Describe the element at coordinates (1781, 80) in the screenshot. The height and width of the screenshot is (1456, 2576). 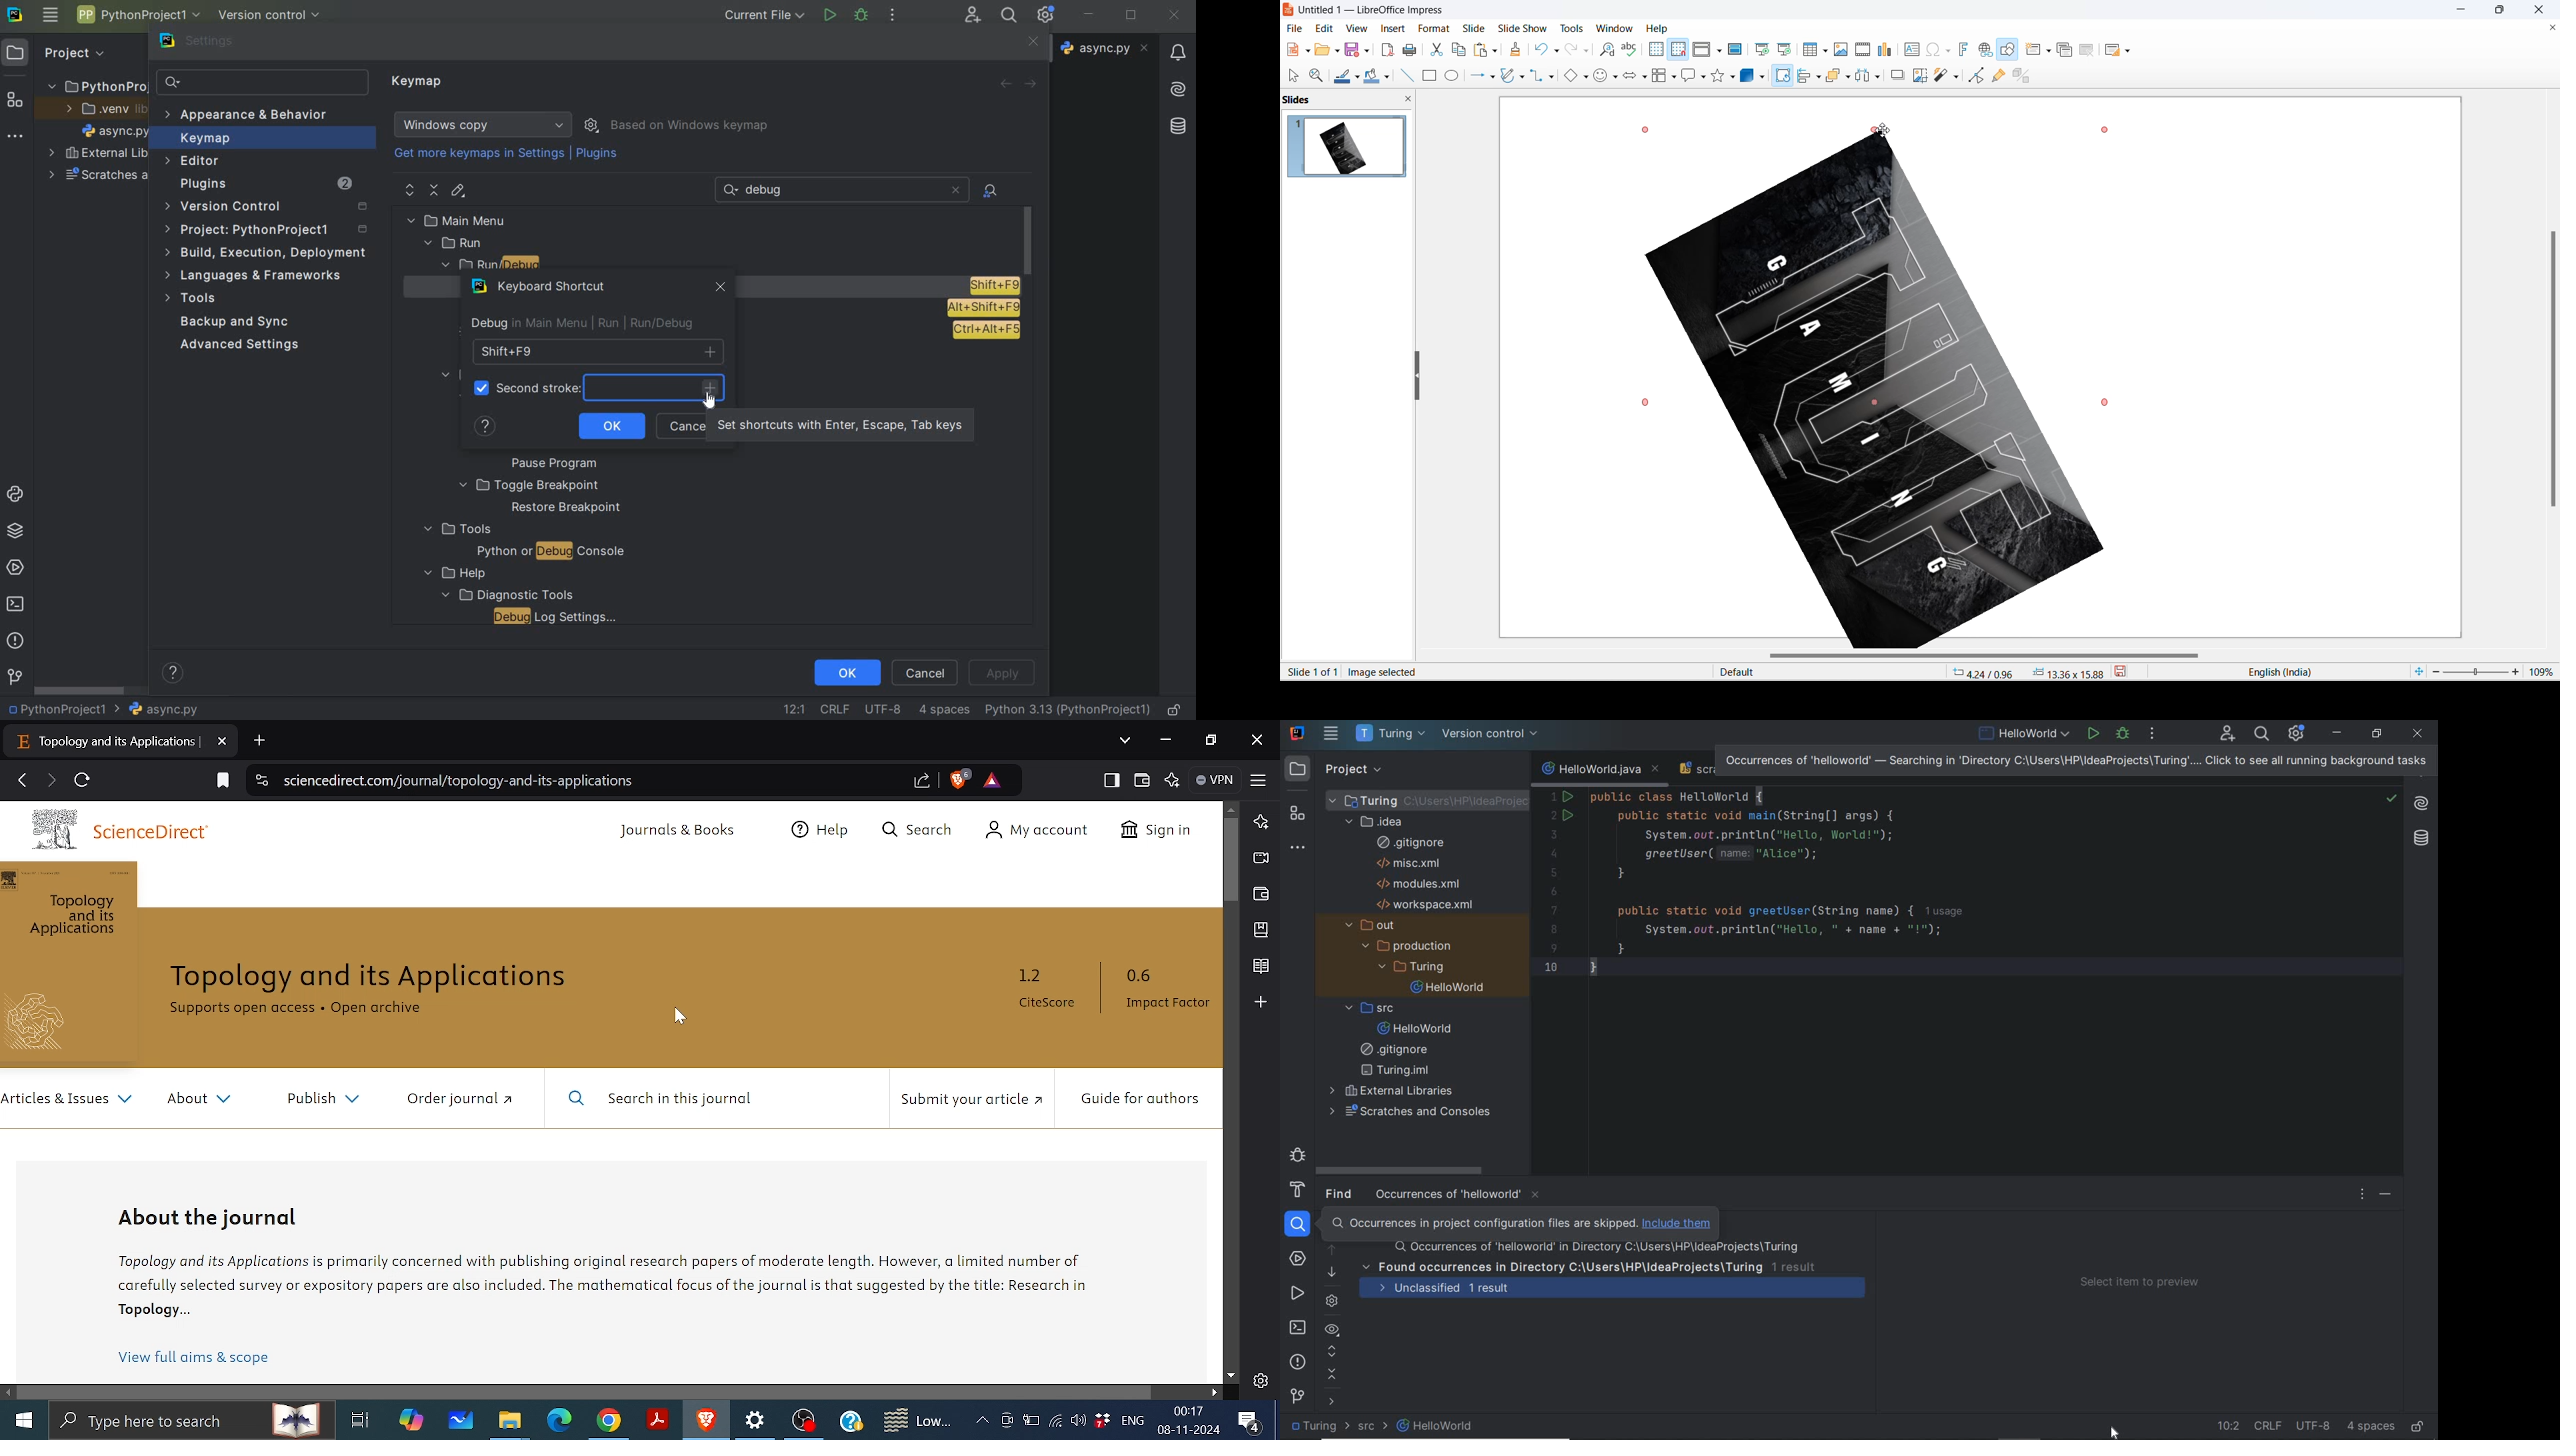
I see `rotate` at that location.